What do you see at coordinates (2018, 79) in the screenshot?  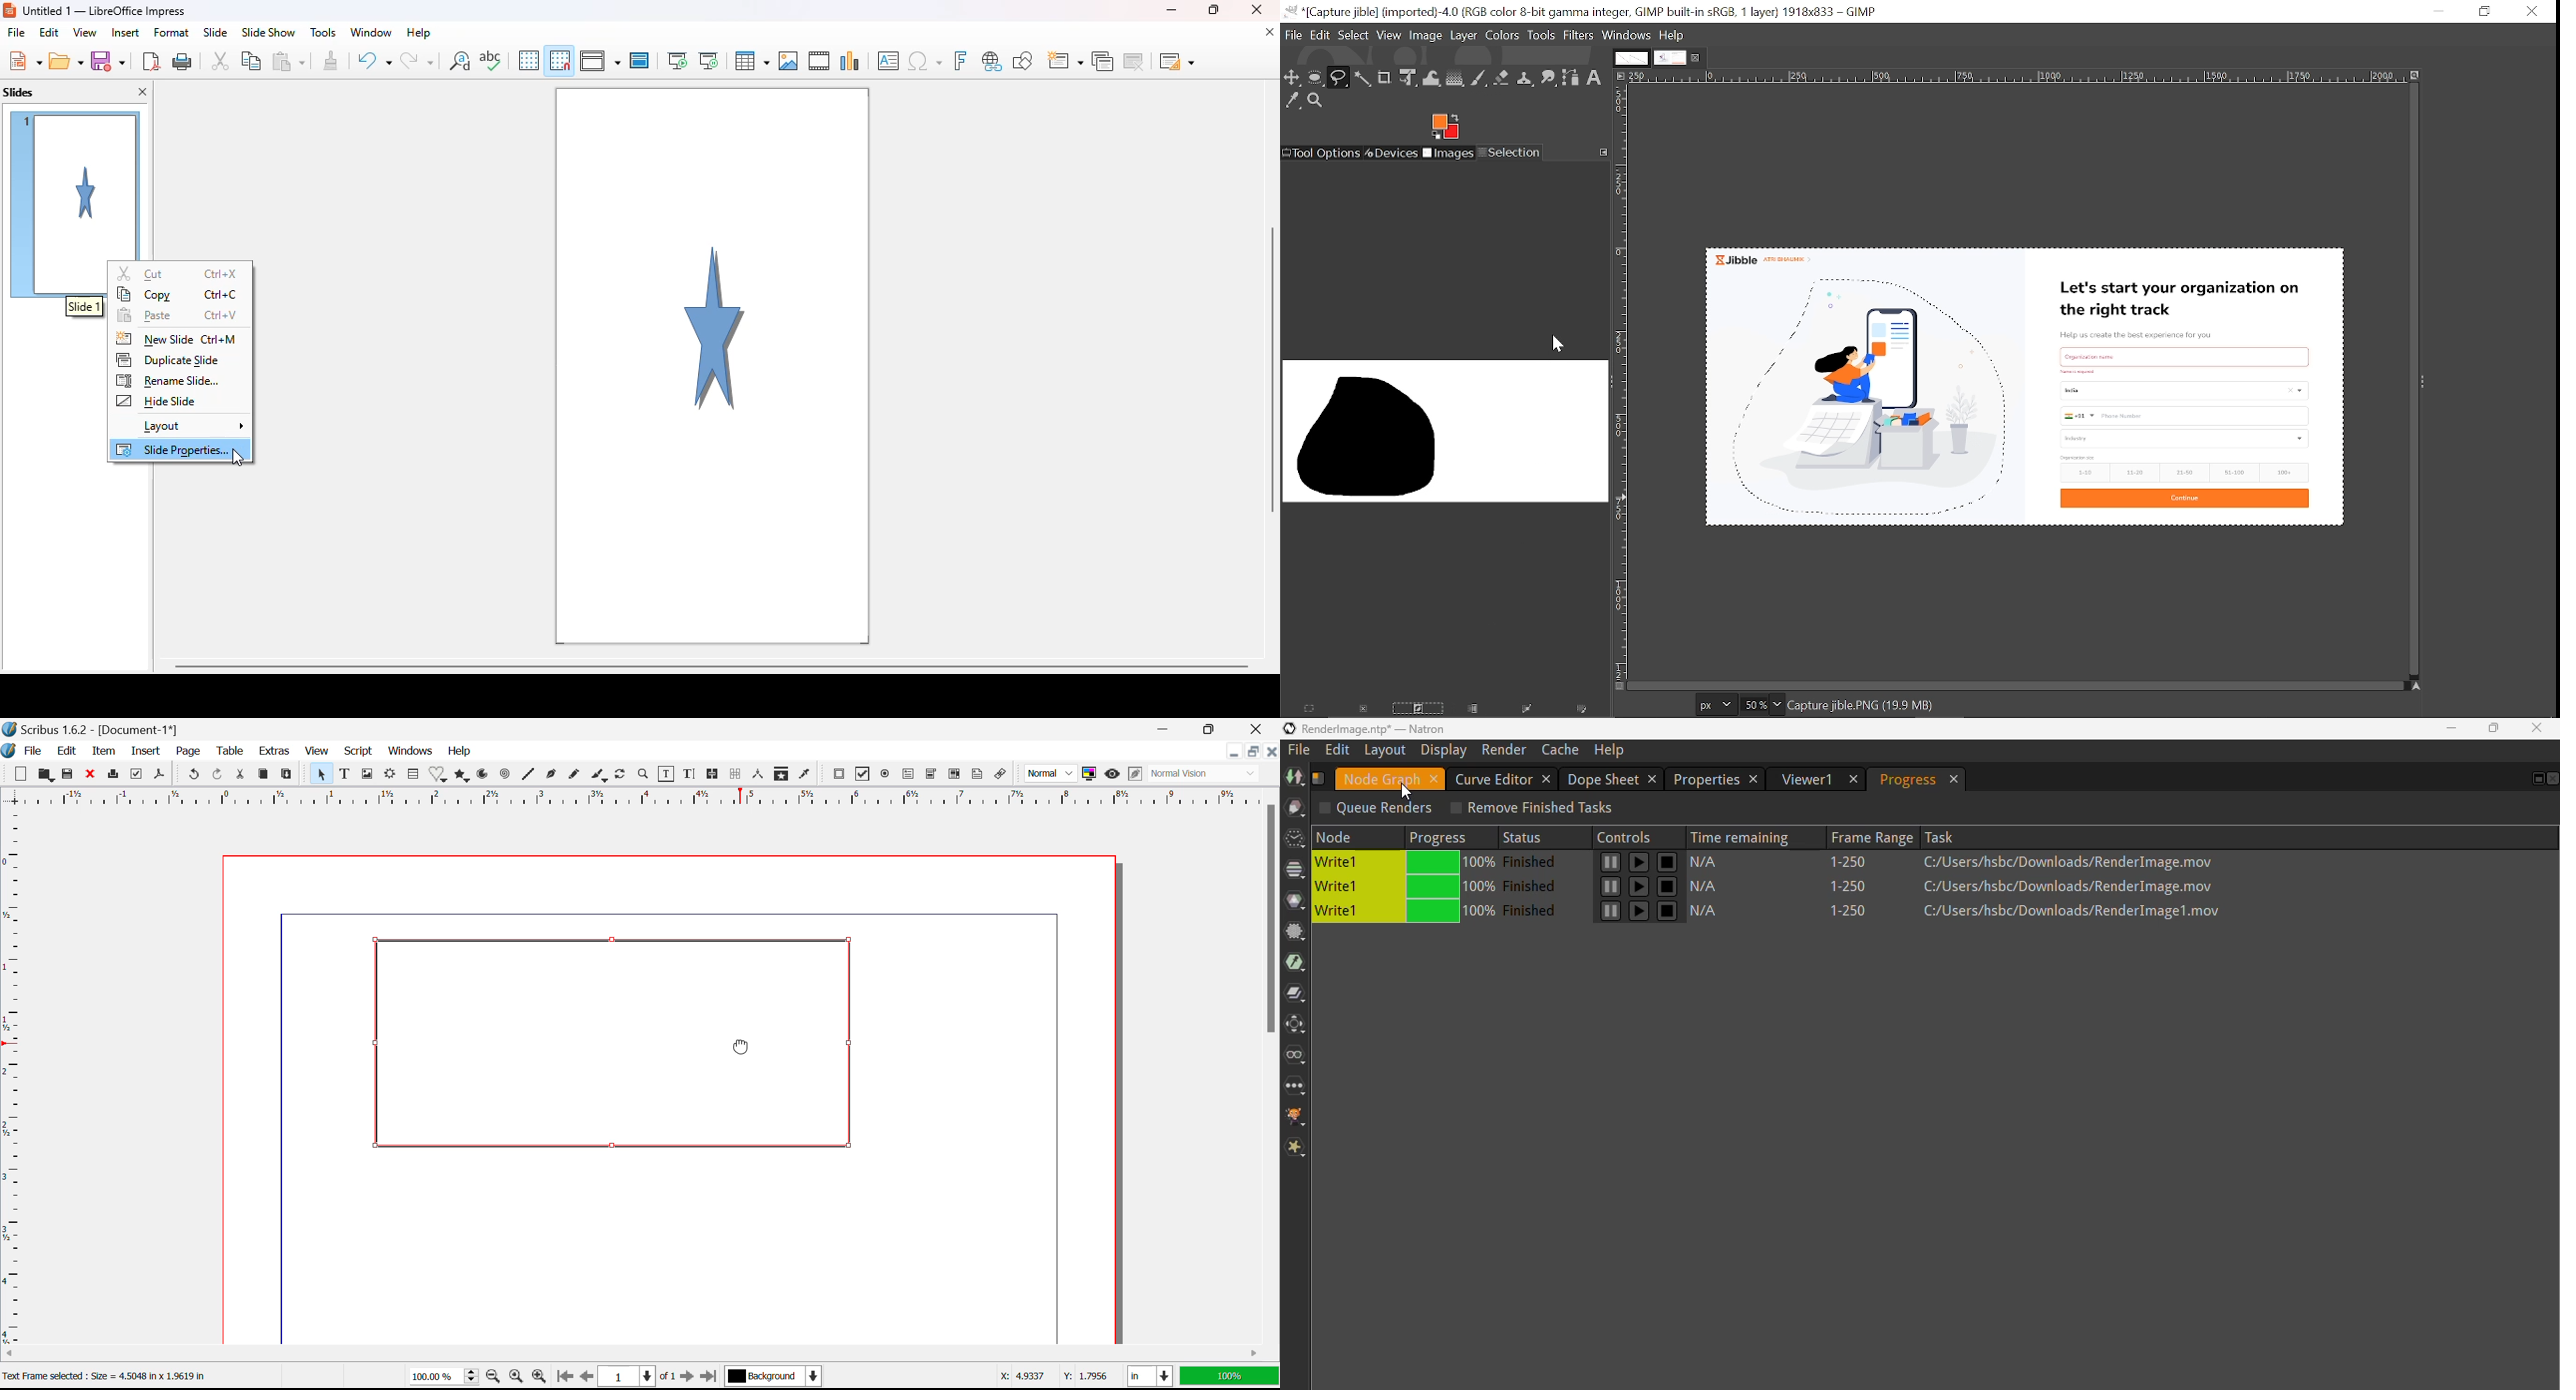 I see `Horizontal label` at bounding box center [2018, 79].